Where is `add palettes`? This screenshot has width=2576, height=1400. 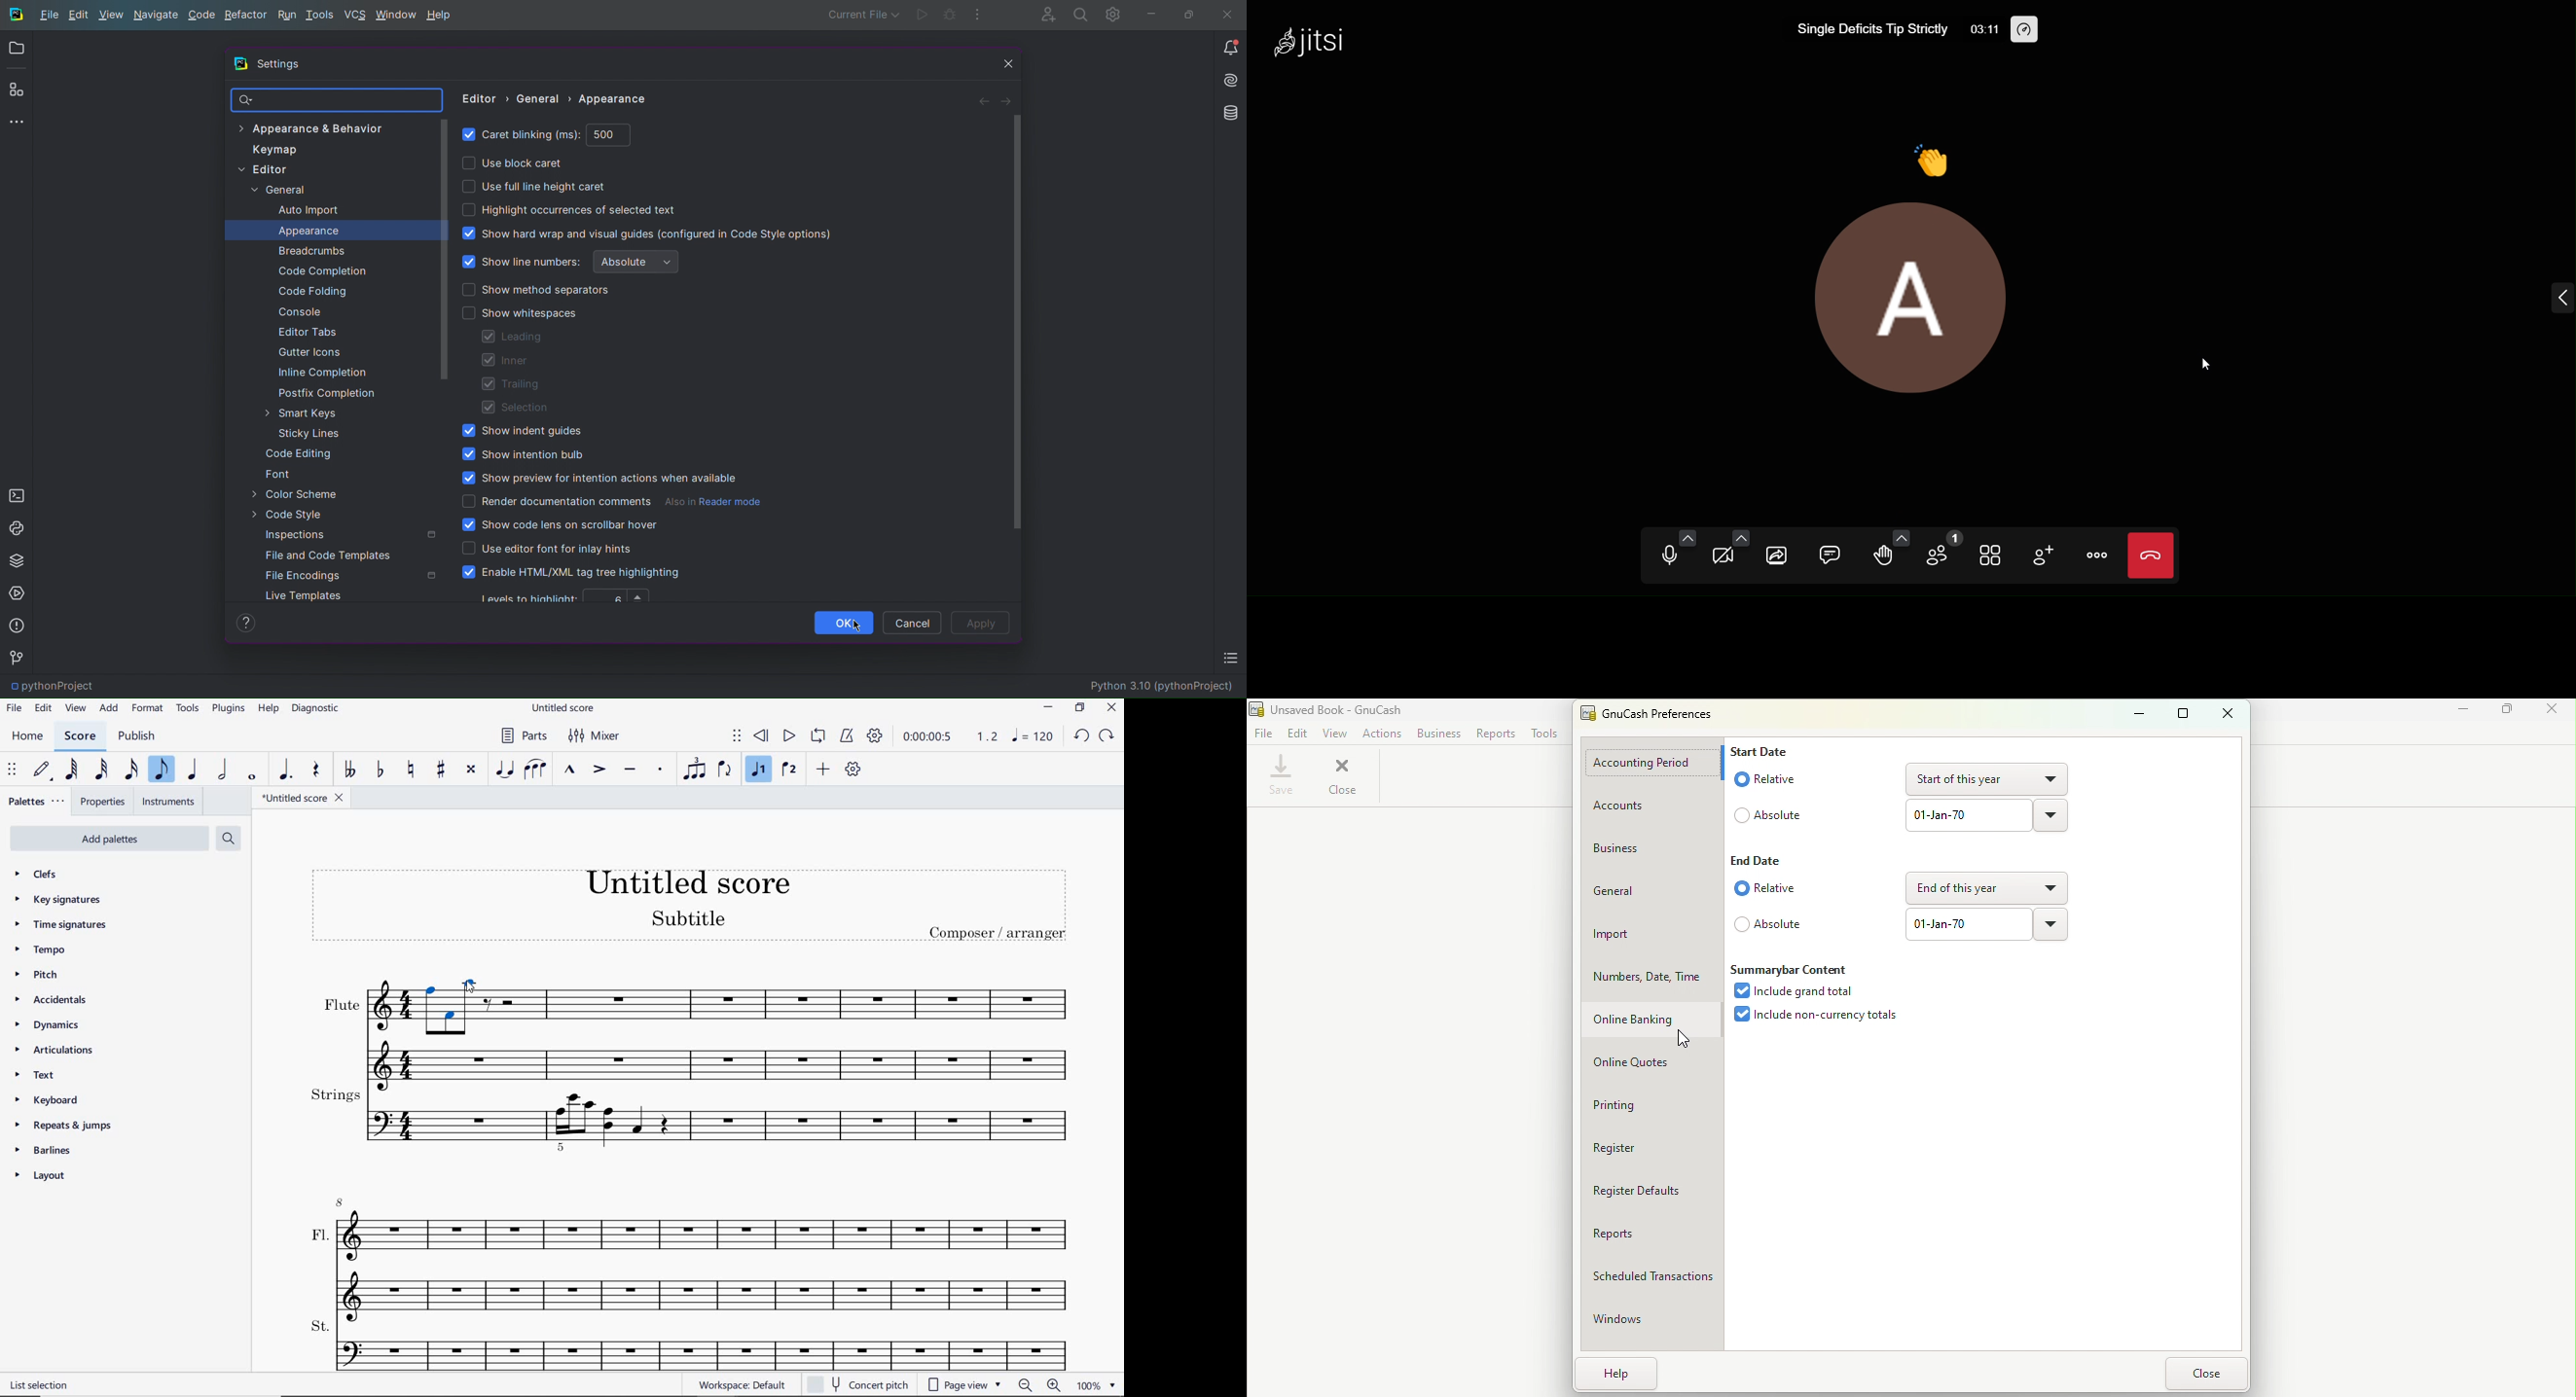 add palettes is located at coordinates (114, 838).